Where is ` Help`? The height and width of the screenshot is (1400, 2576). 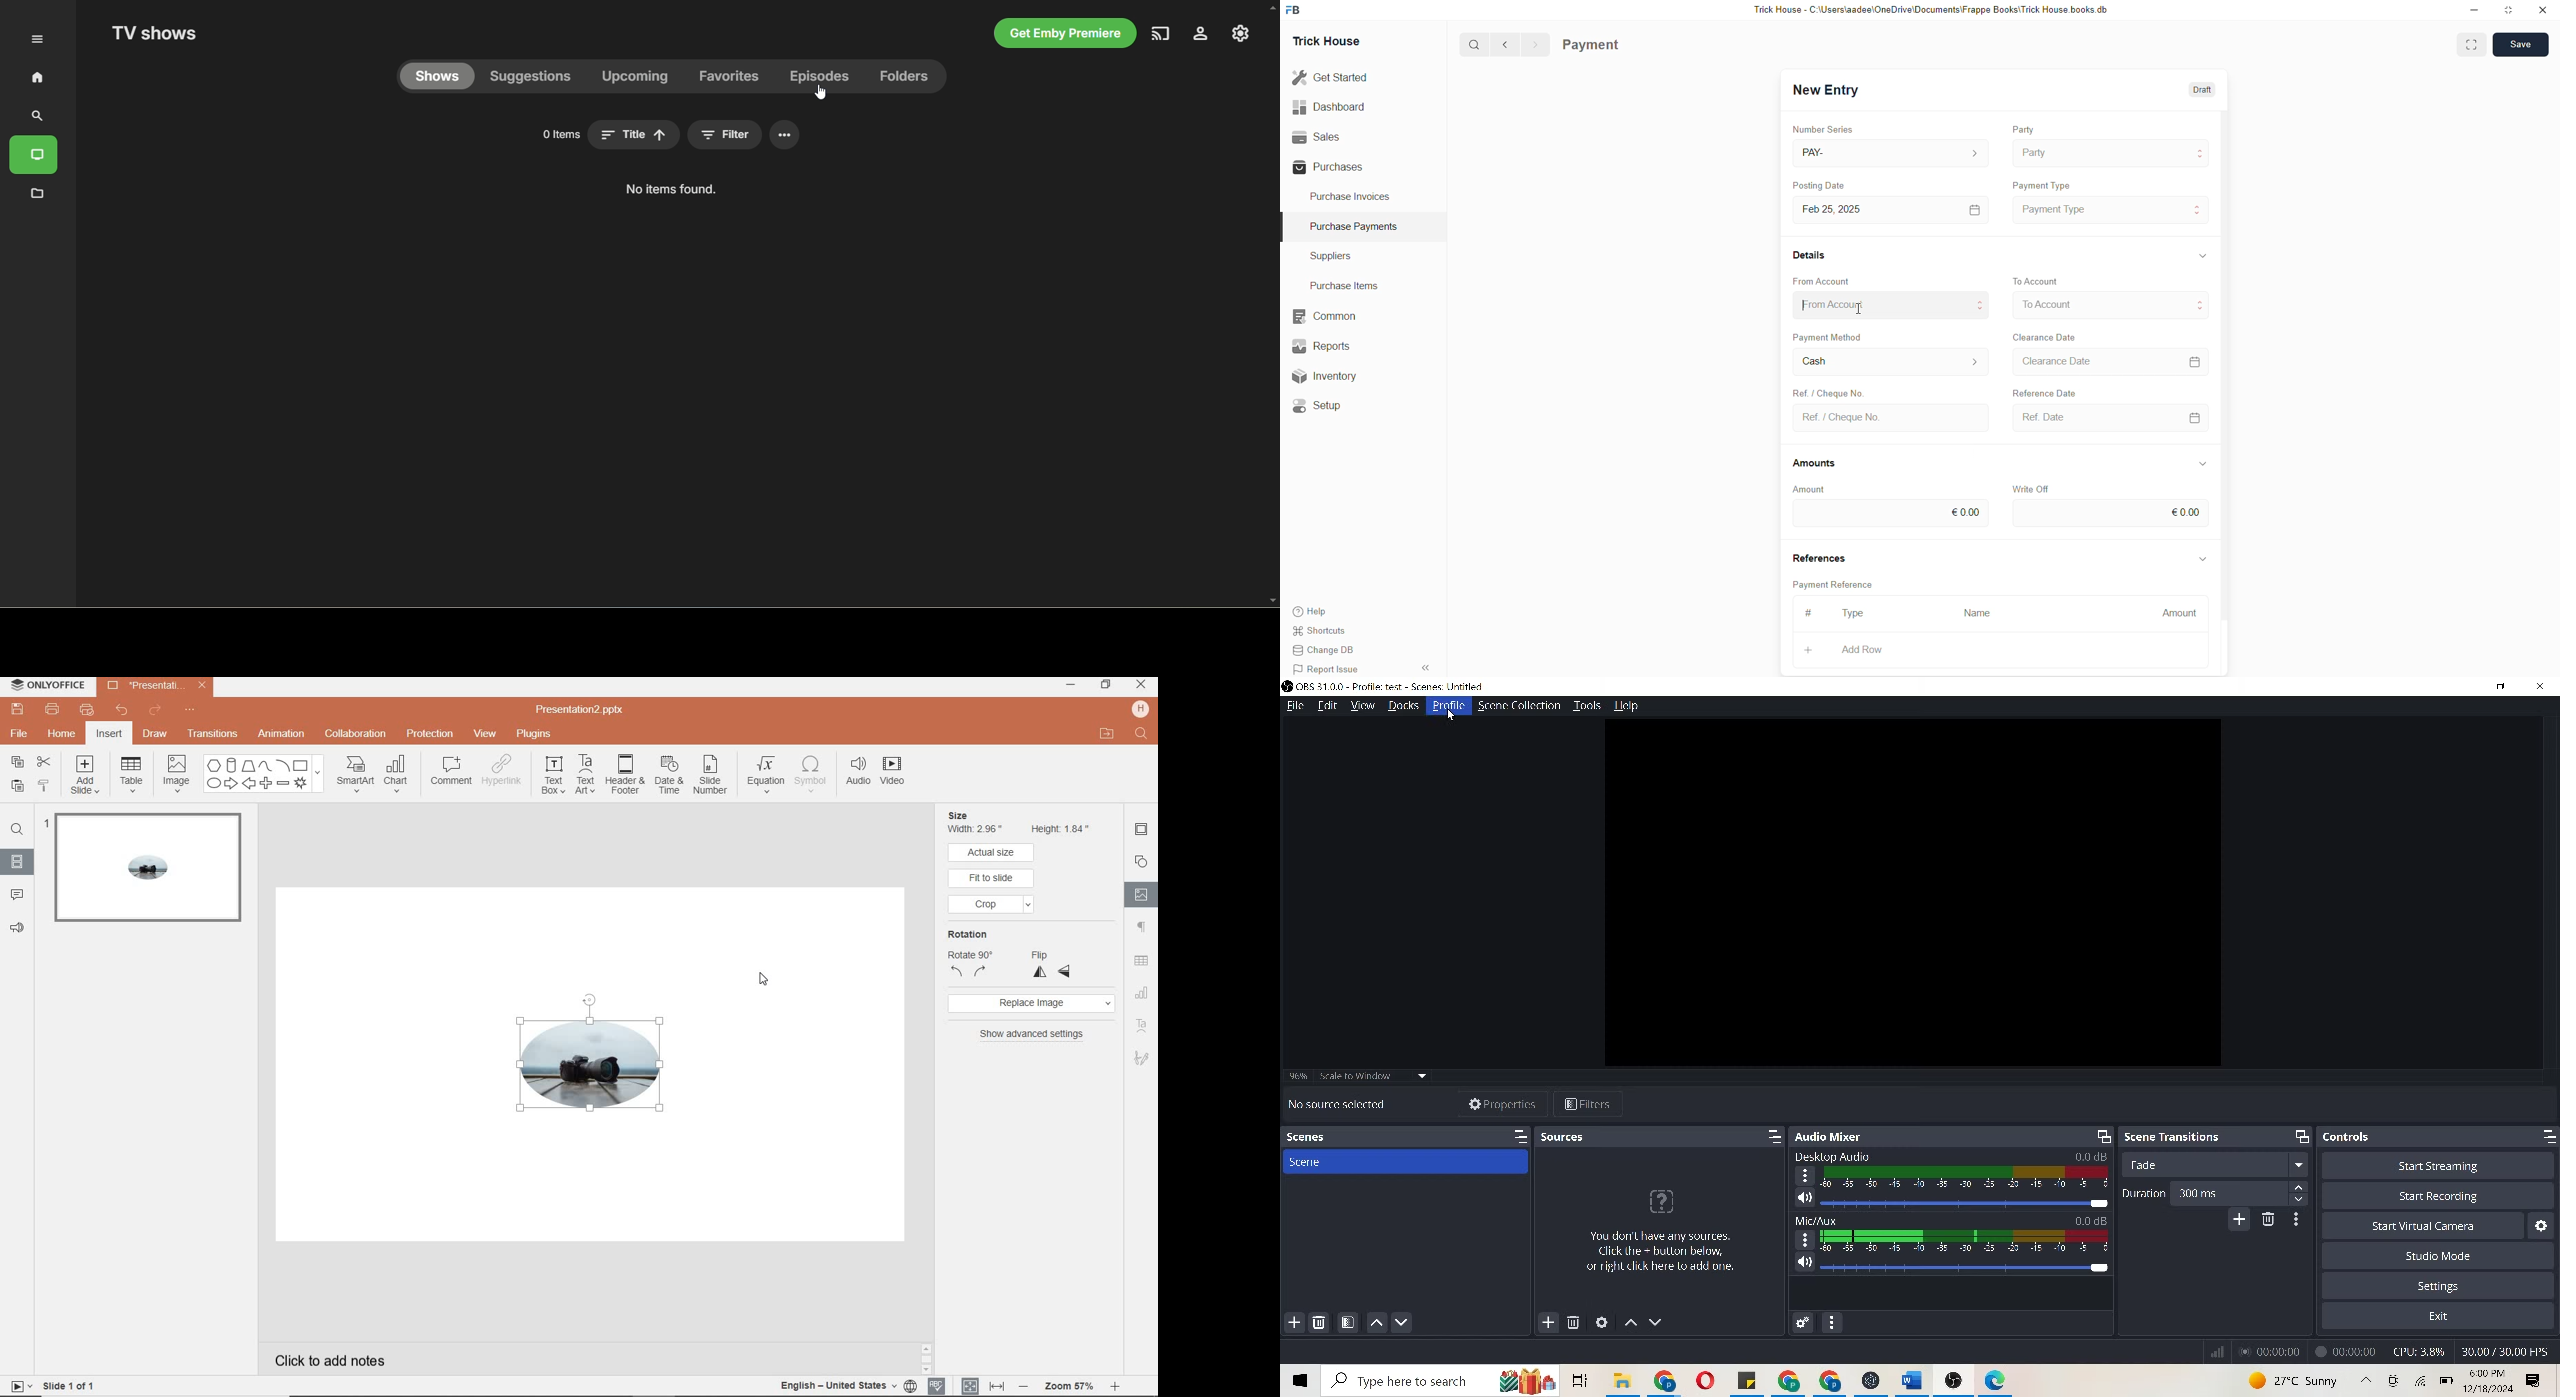  Help is located at coordinates (1330, 610).